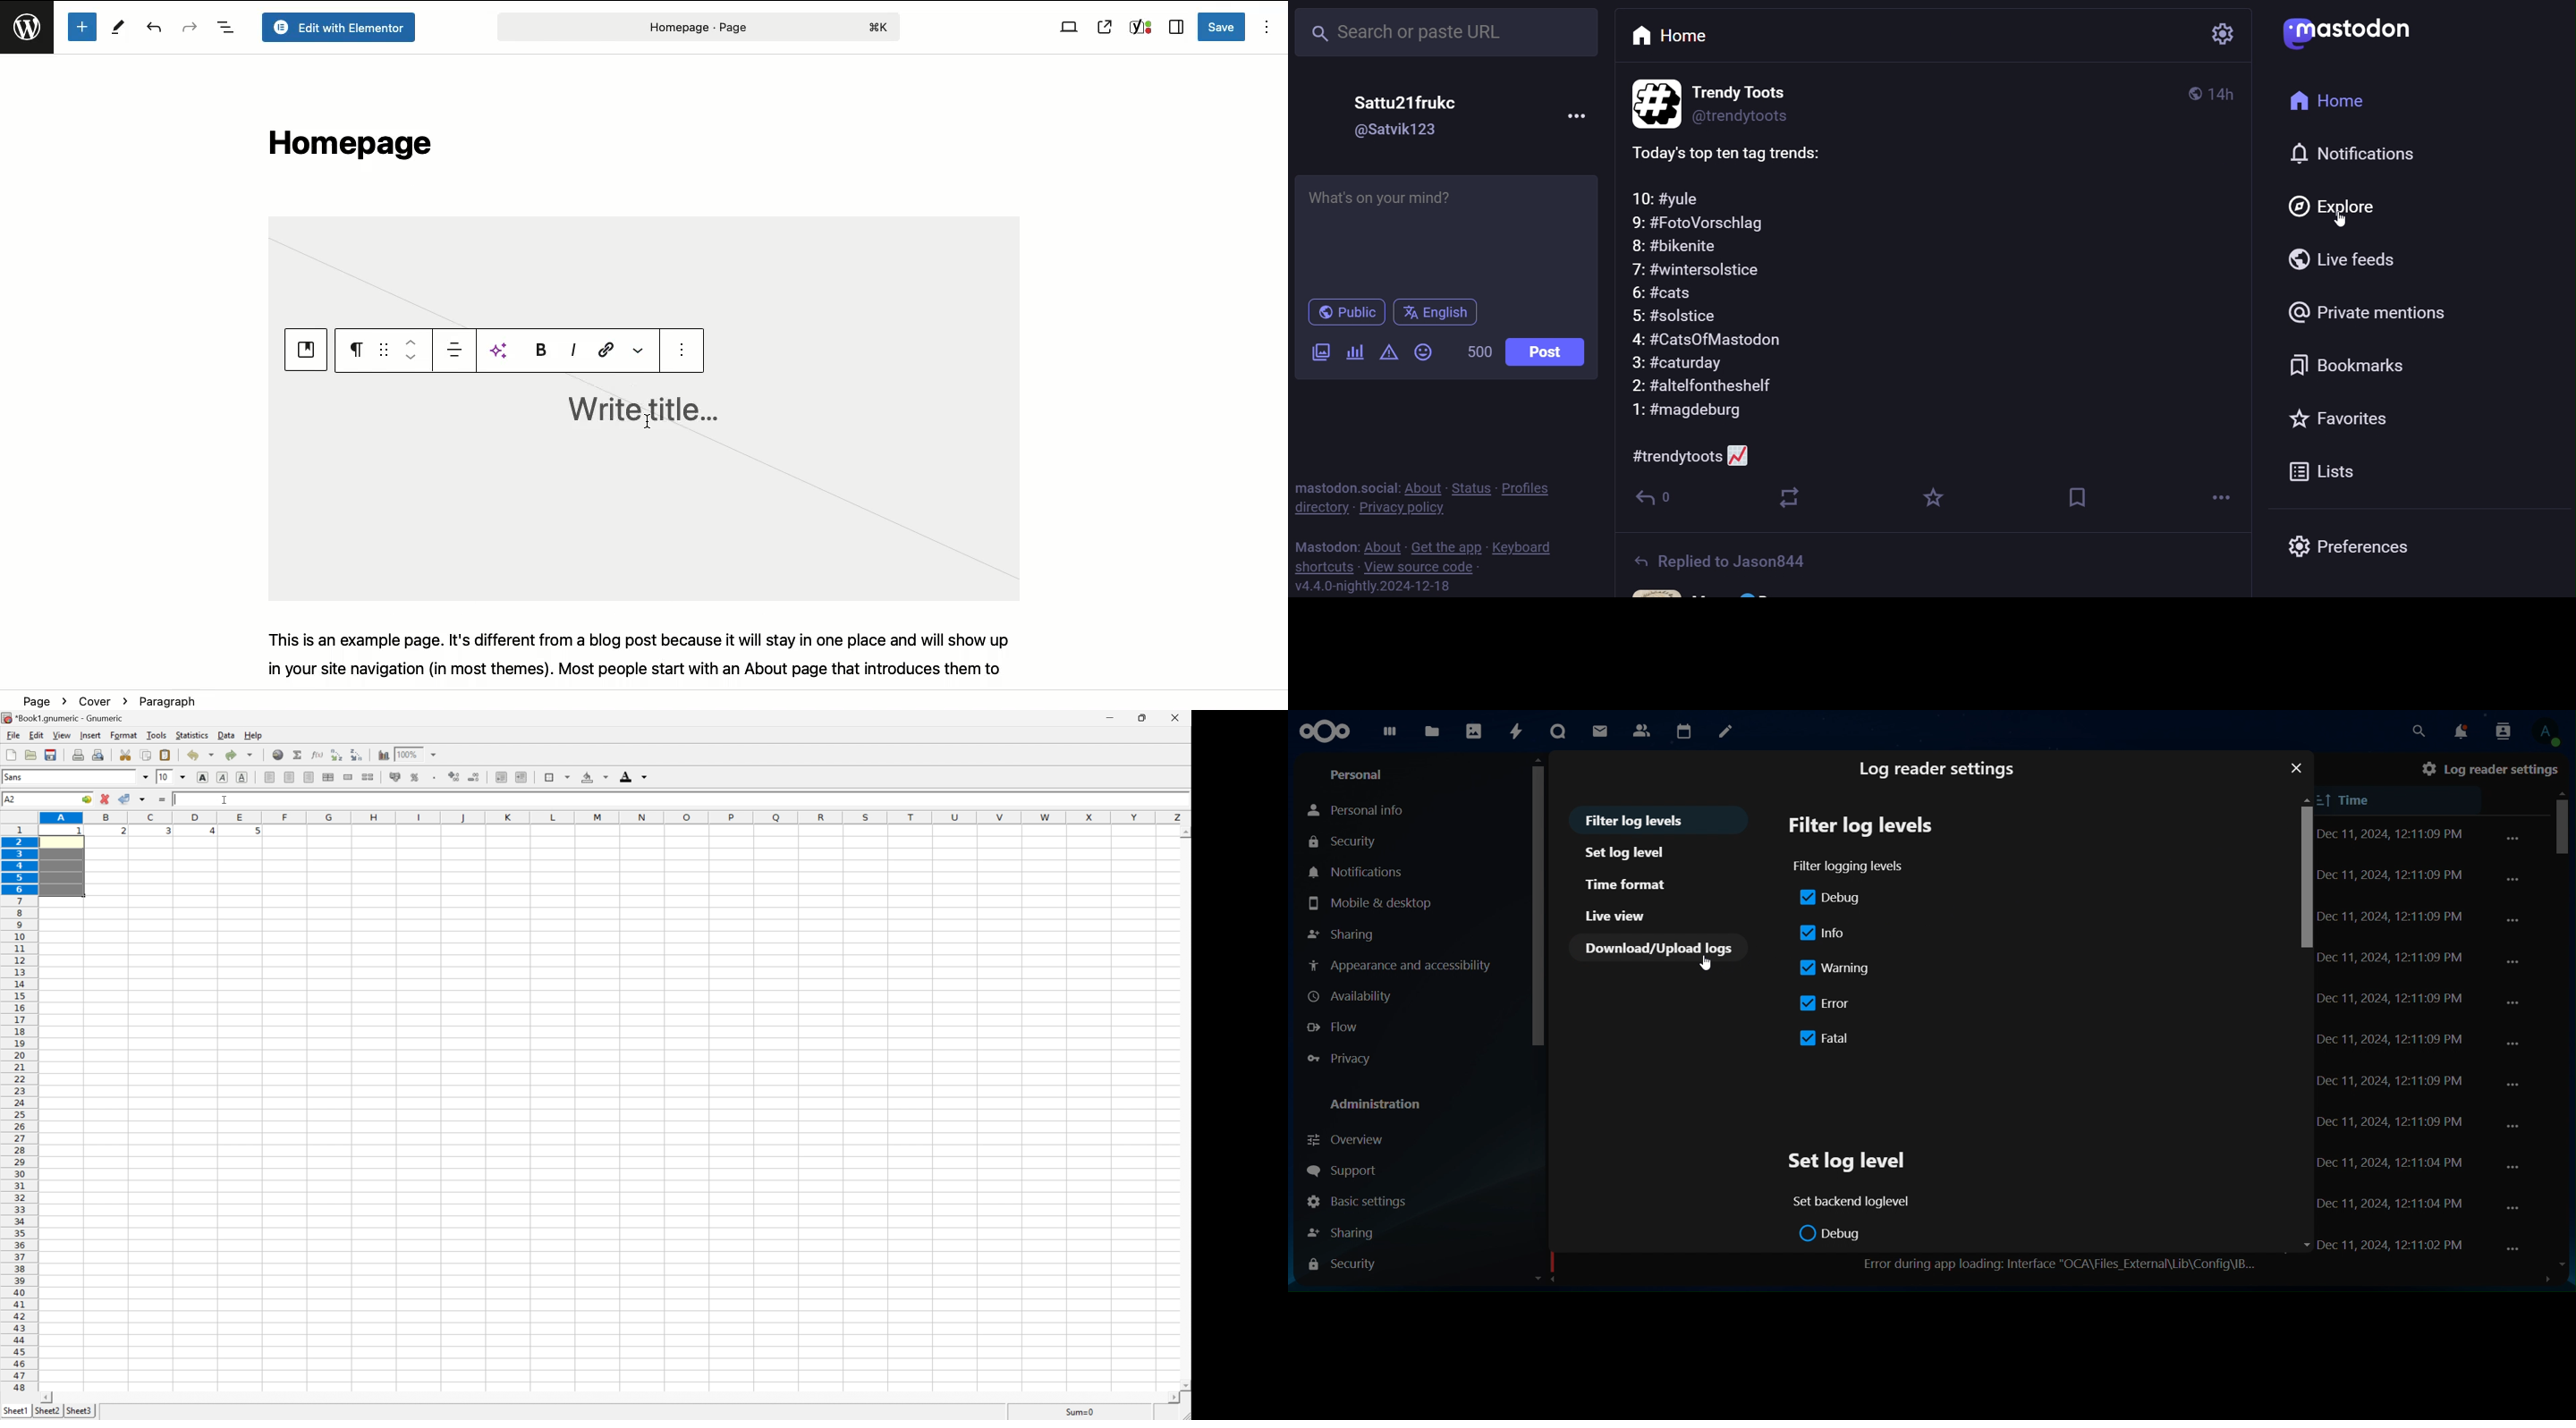 This screenshot has height=1428, width=2576. Describe the element at coordinates (415, 778) in the screenshot. I see `format selection as percentage` at that location.